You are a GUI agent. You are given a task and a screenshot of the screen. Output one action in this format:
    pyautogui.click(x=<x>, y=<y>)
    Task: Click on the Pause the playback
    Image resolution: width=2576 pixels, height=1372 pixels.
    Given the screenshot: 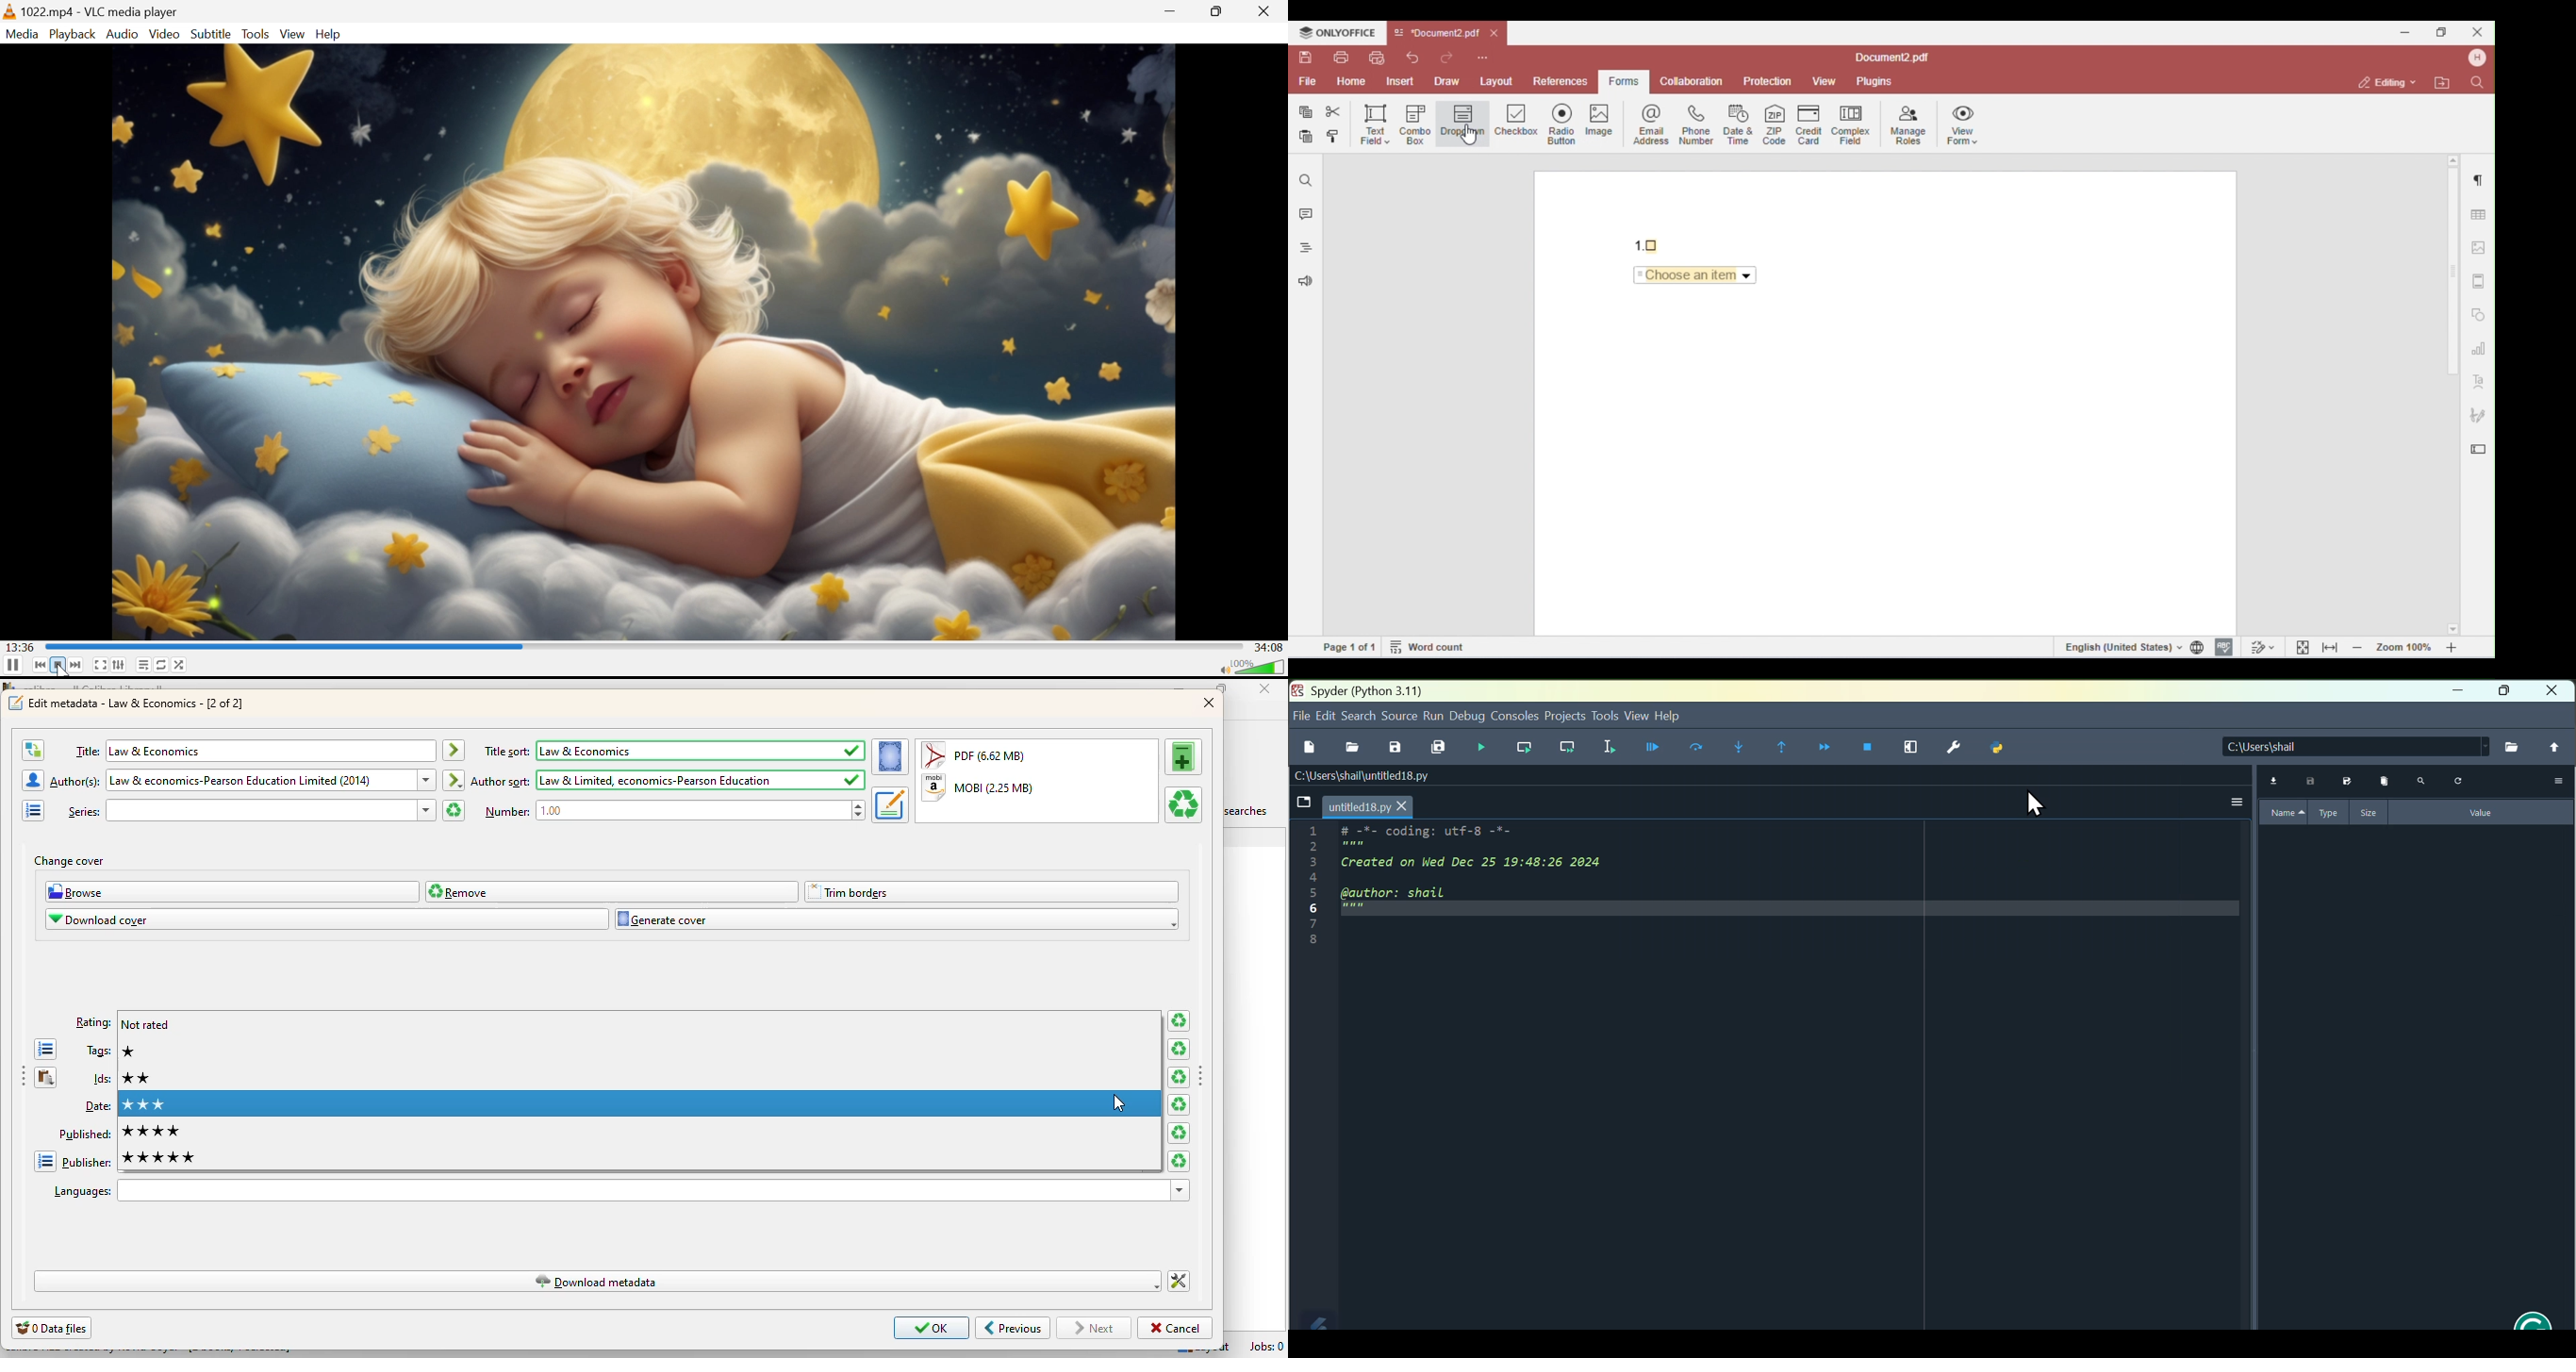 What is the action you would take?
    pyautogui.click(x=13, y=666)
    